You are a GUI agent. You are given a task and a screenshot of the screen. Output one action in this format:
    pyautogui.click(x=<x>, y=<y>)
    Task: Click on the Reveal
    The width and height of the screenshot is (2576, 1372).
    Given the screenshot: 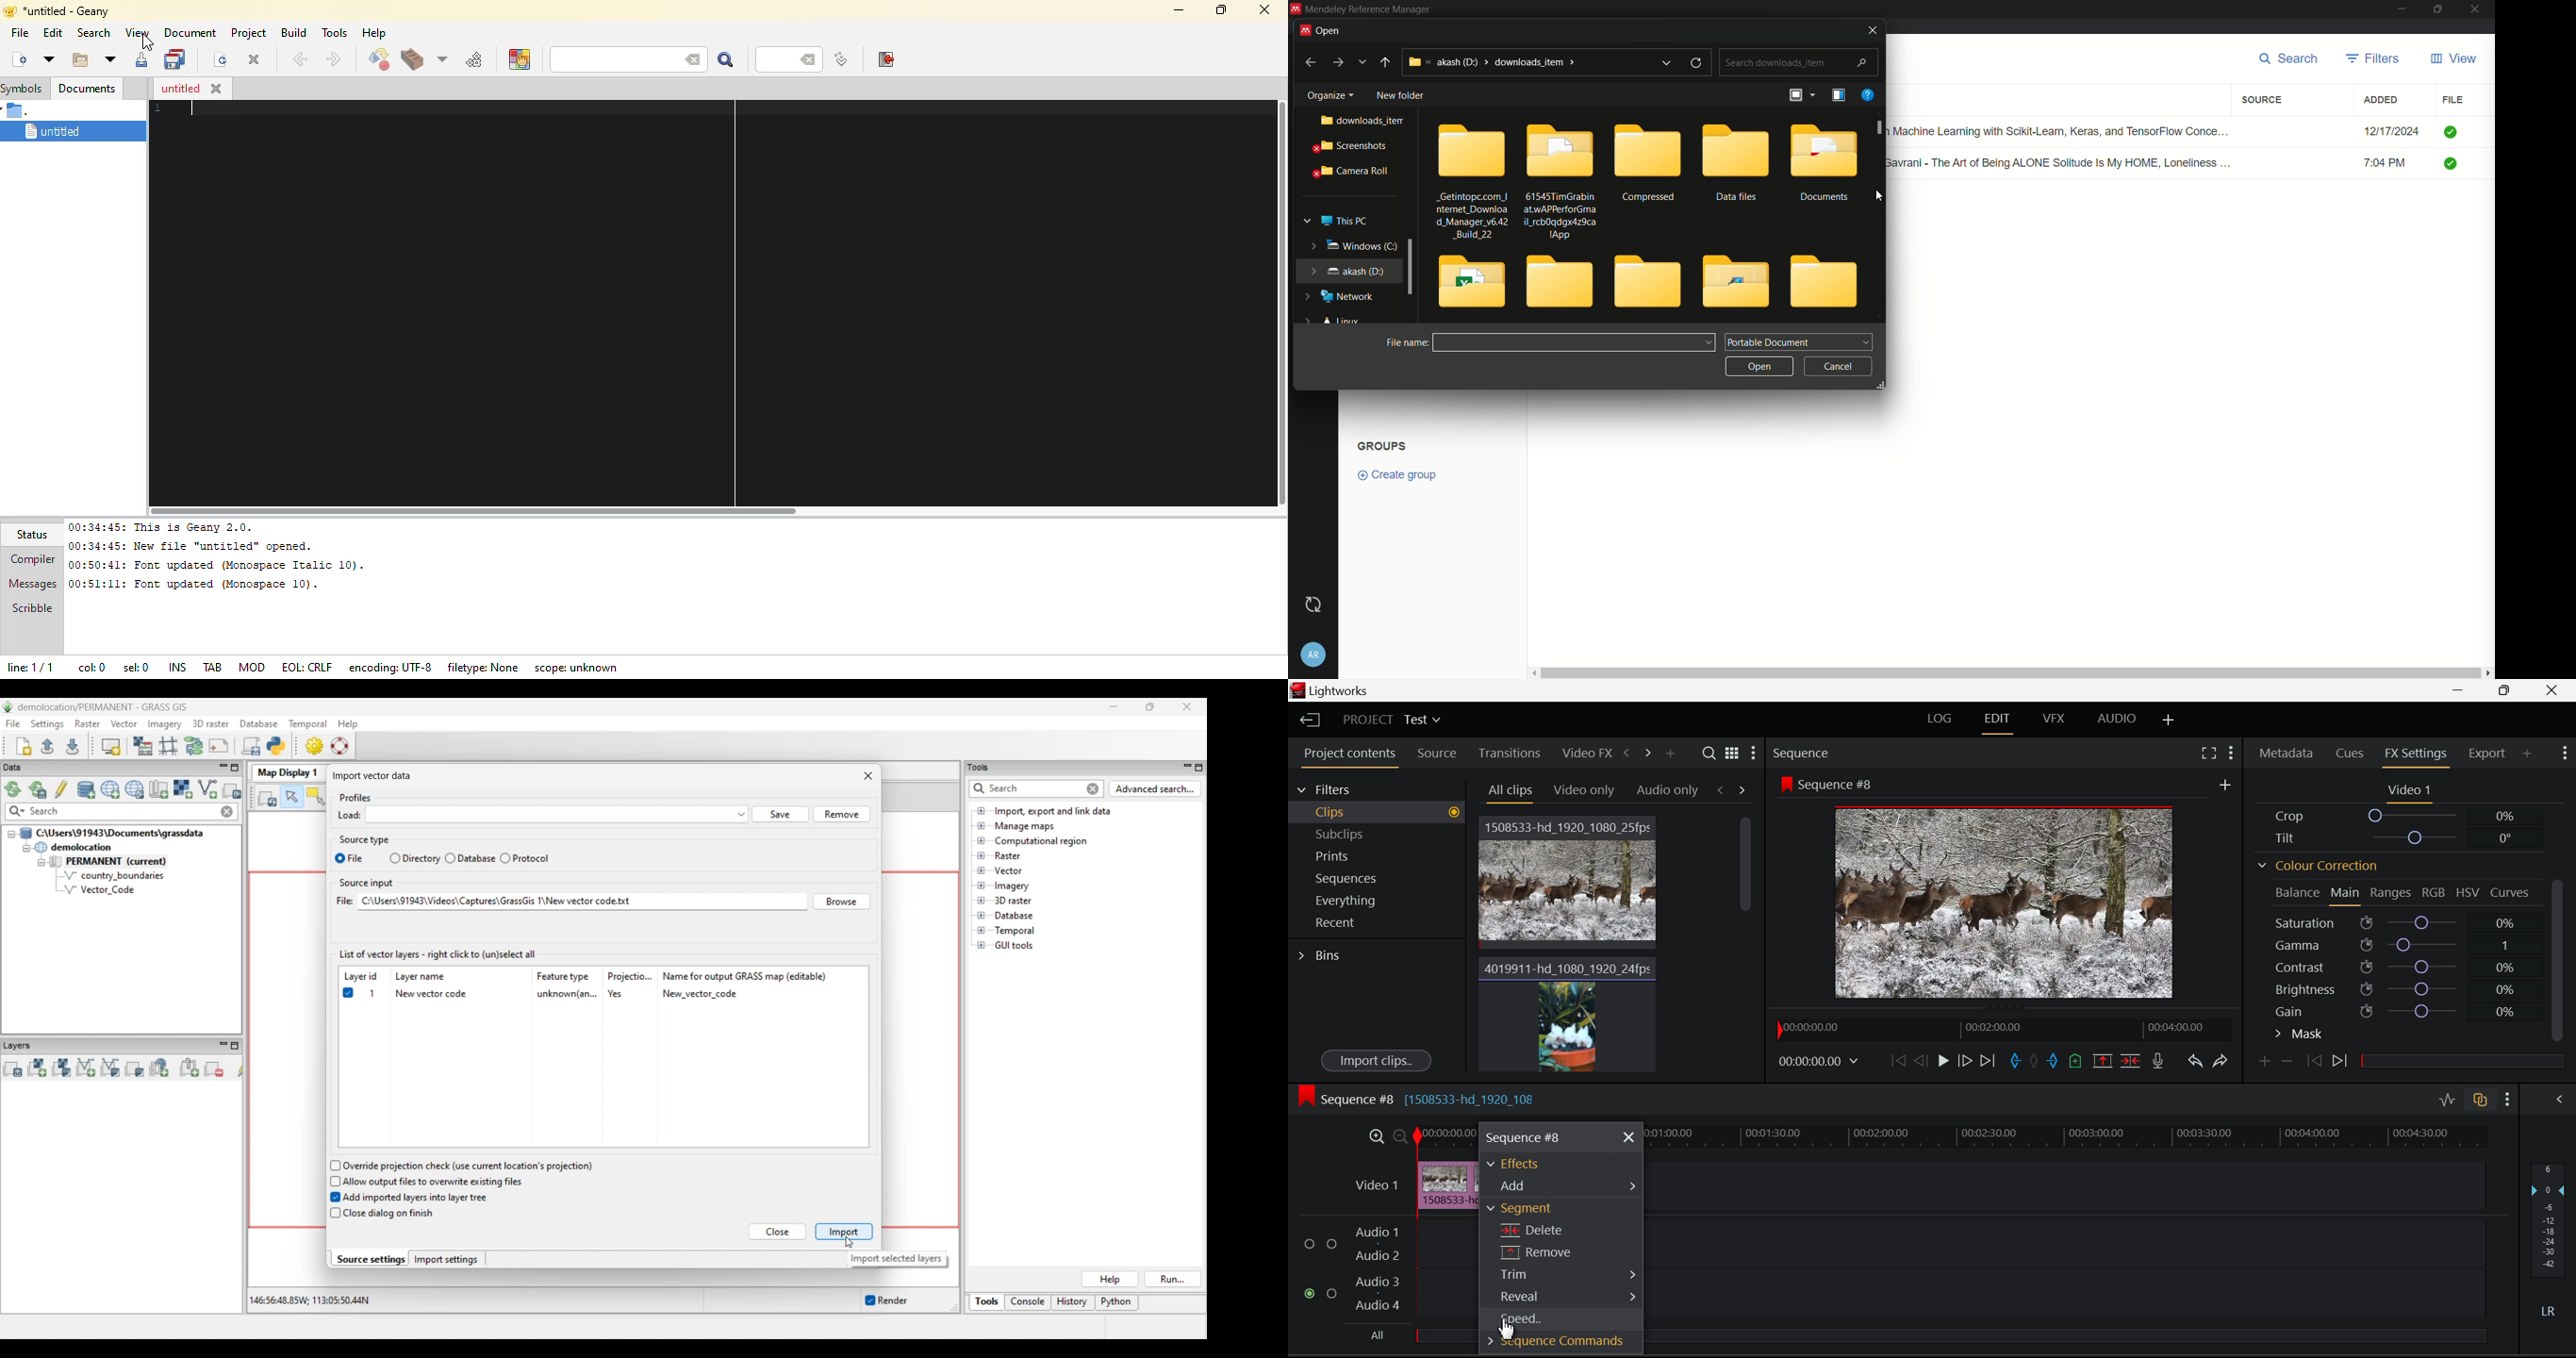 What is the action you would take?
    pyautogui.click(x=1559, y=1298)
    